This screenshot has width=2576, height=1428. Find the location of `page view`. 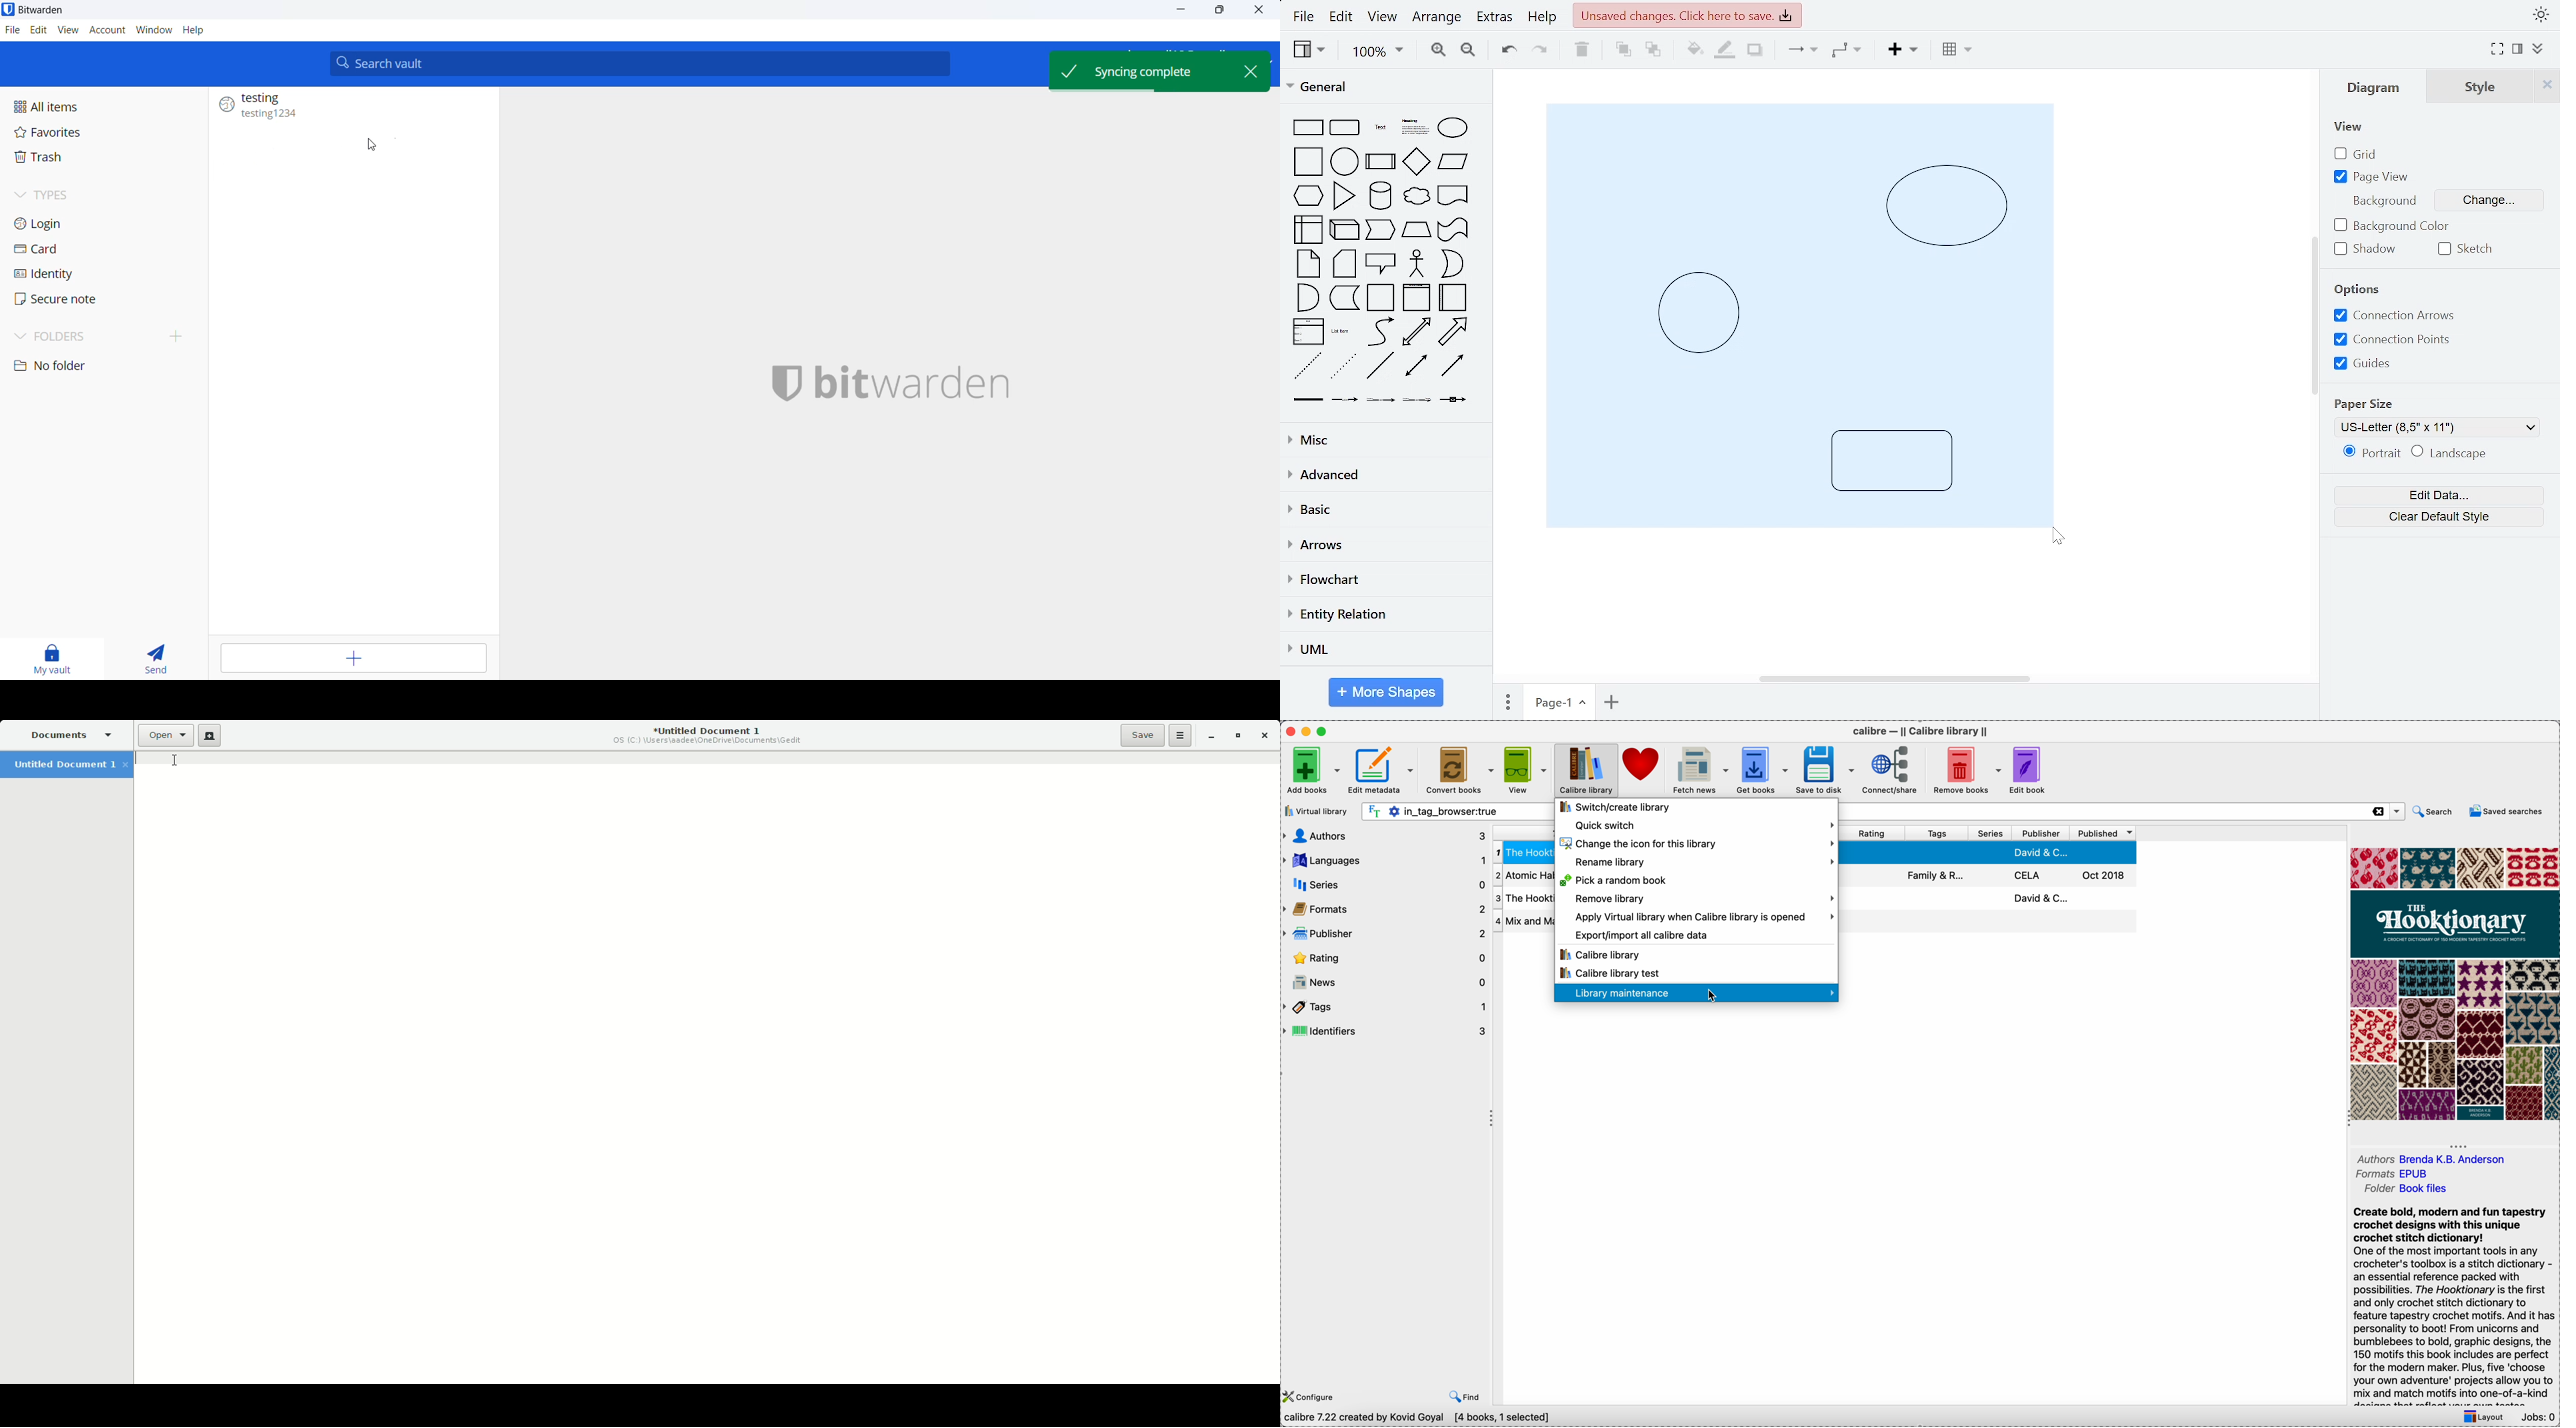

page view is located at coordinates (2375, 177).